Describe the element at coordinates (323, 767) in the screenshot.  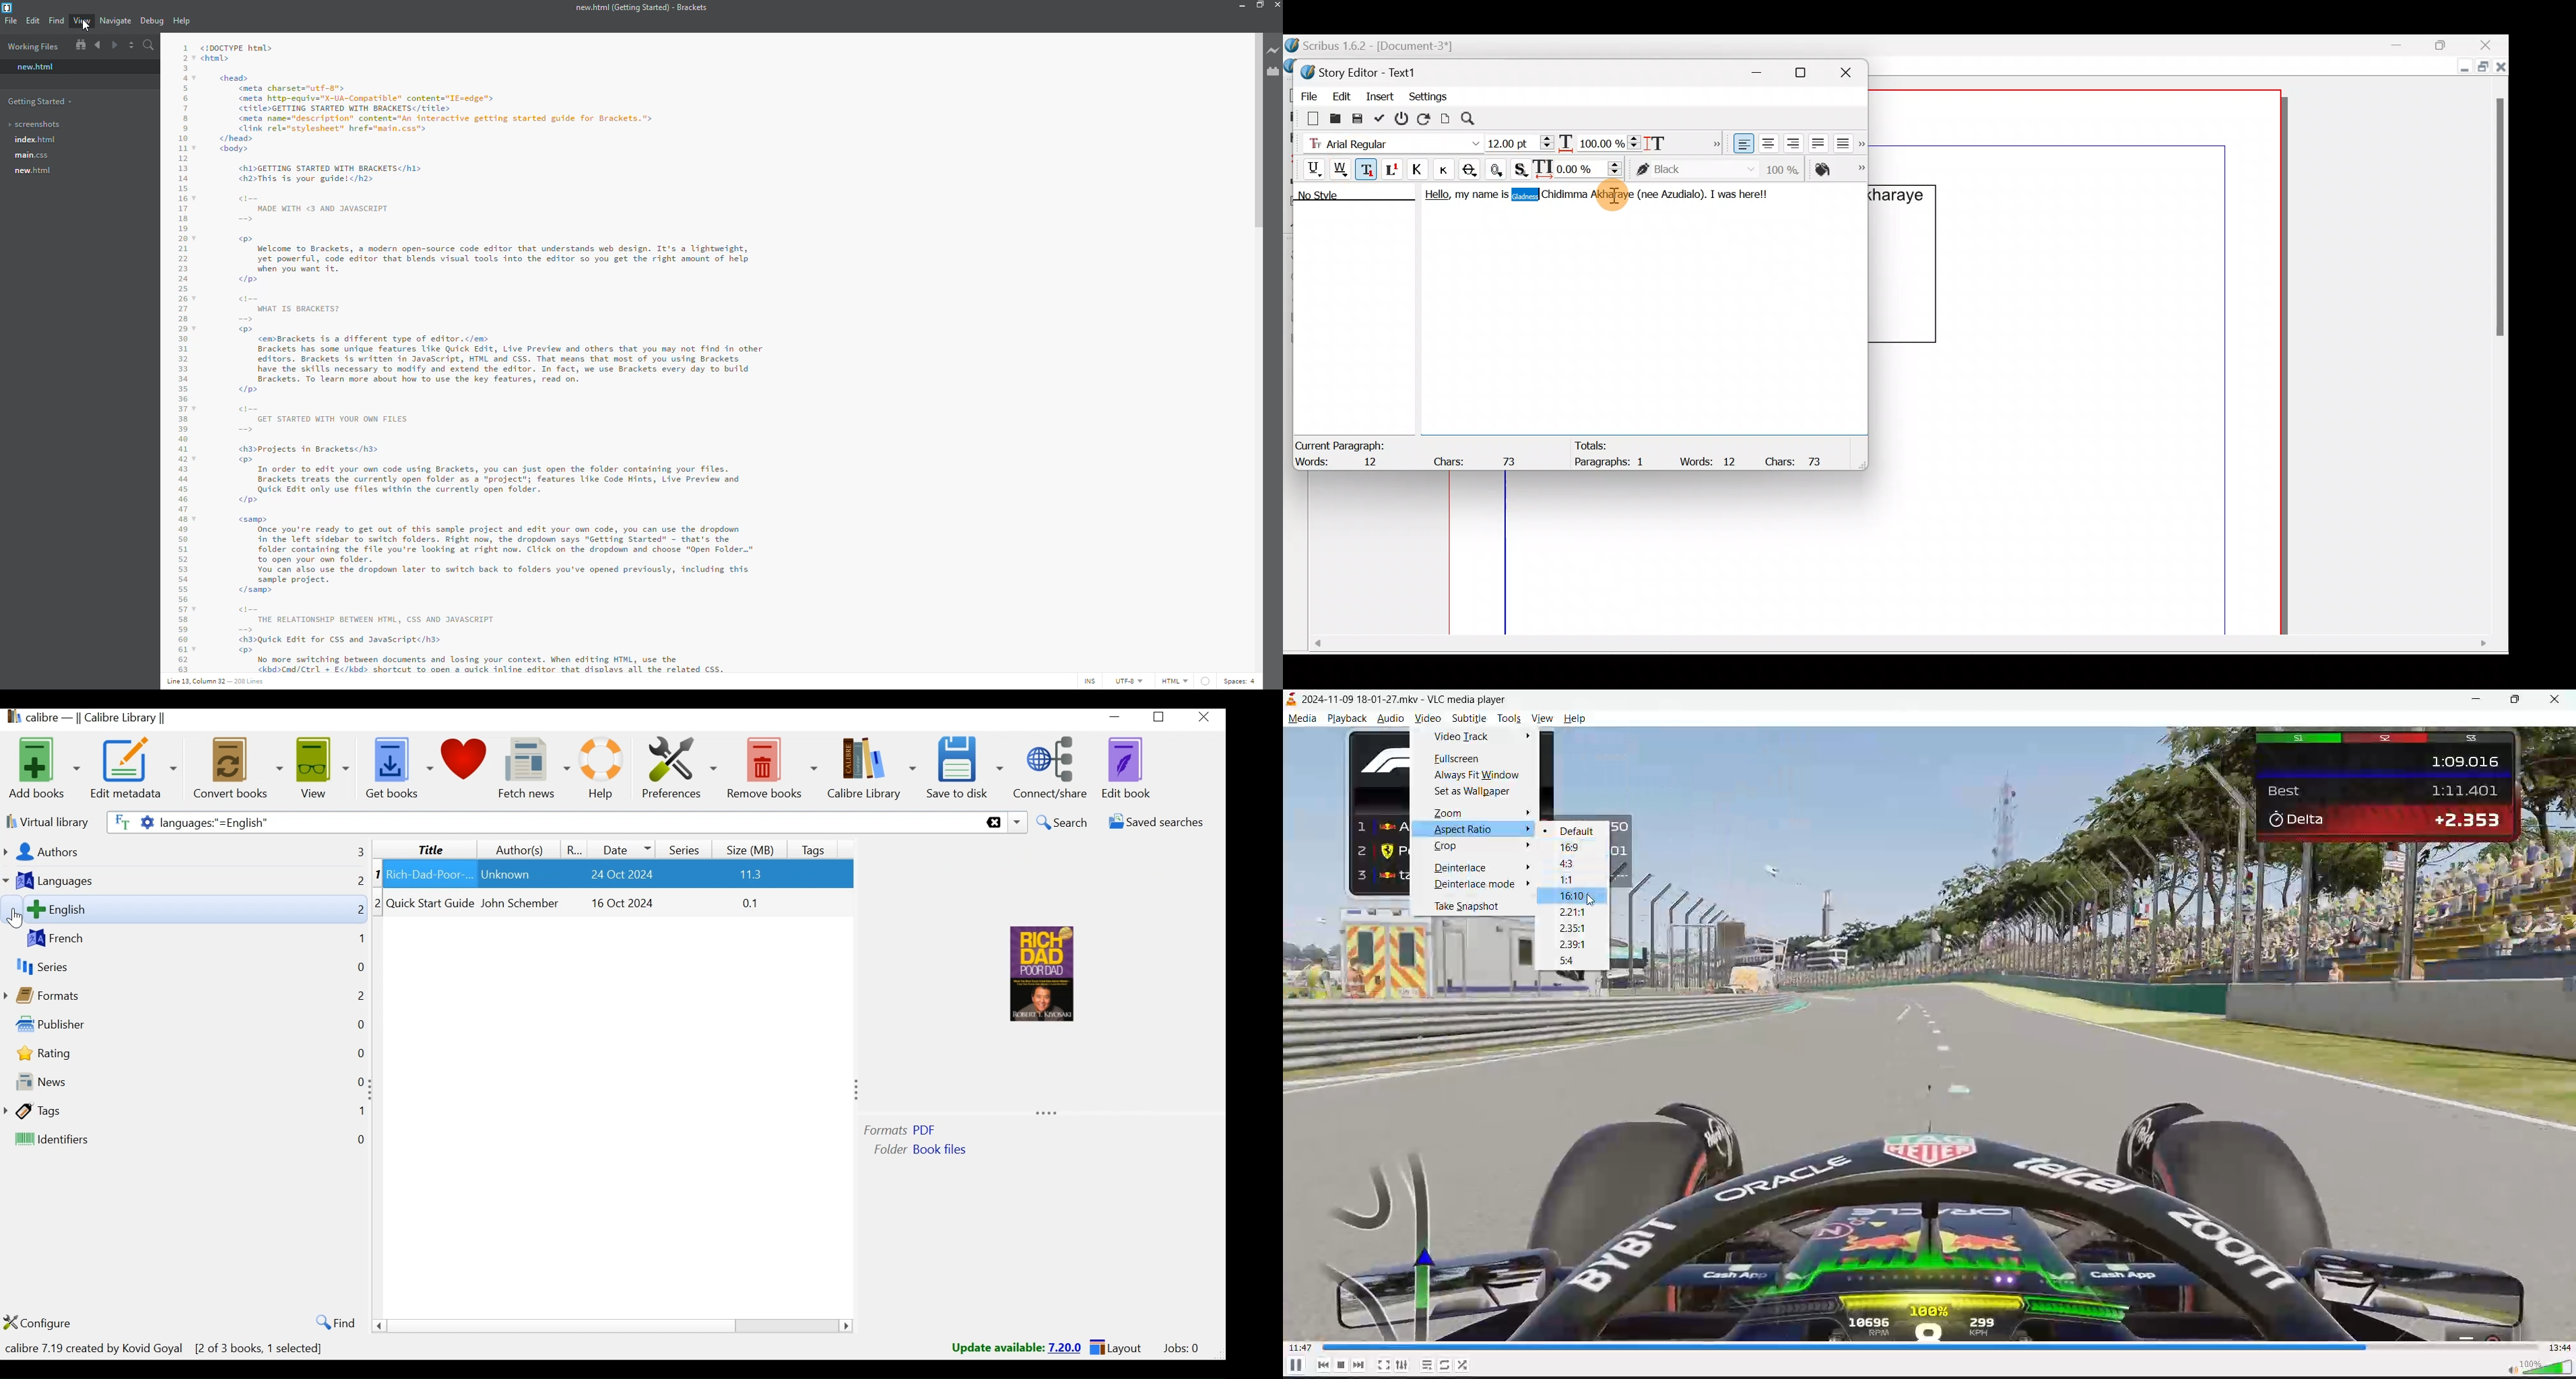
I see `View` at that location.